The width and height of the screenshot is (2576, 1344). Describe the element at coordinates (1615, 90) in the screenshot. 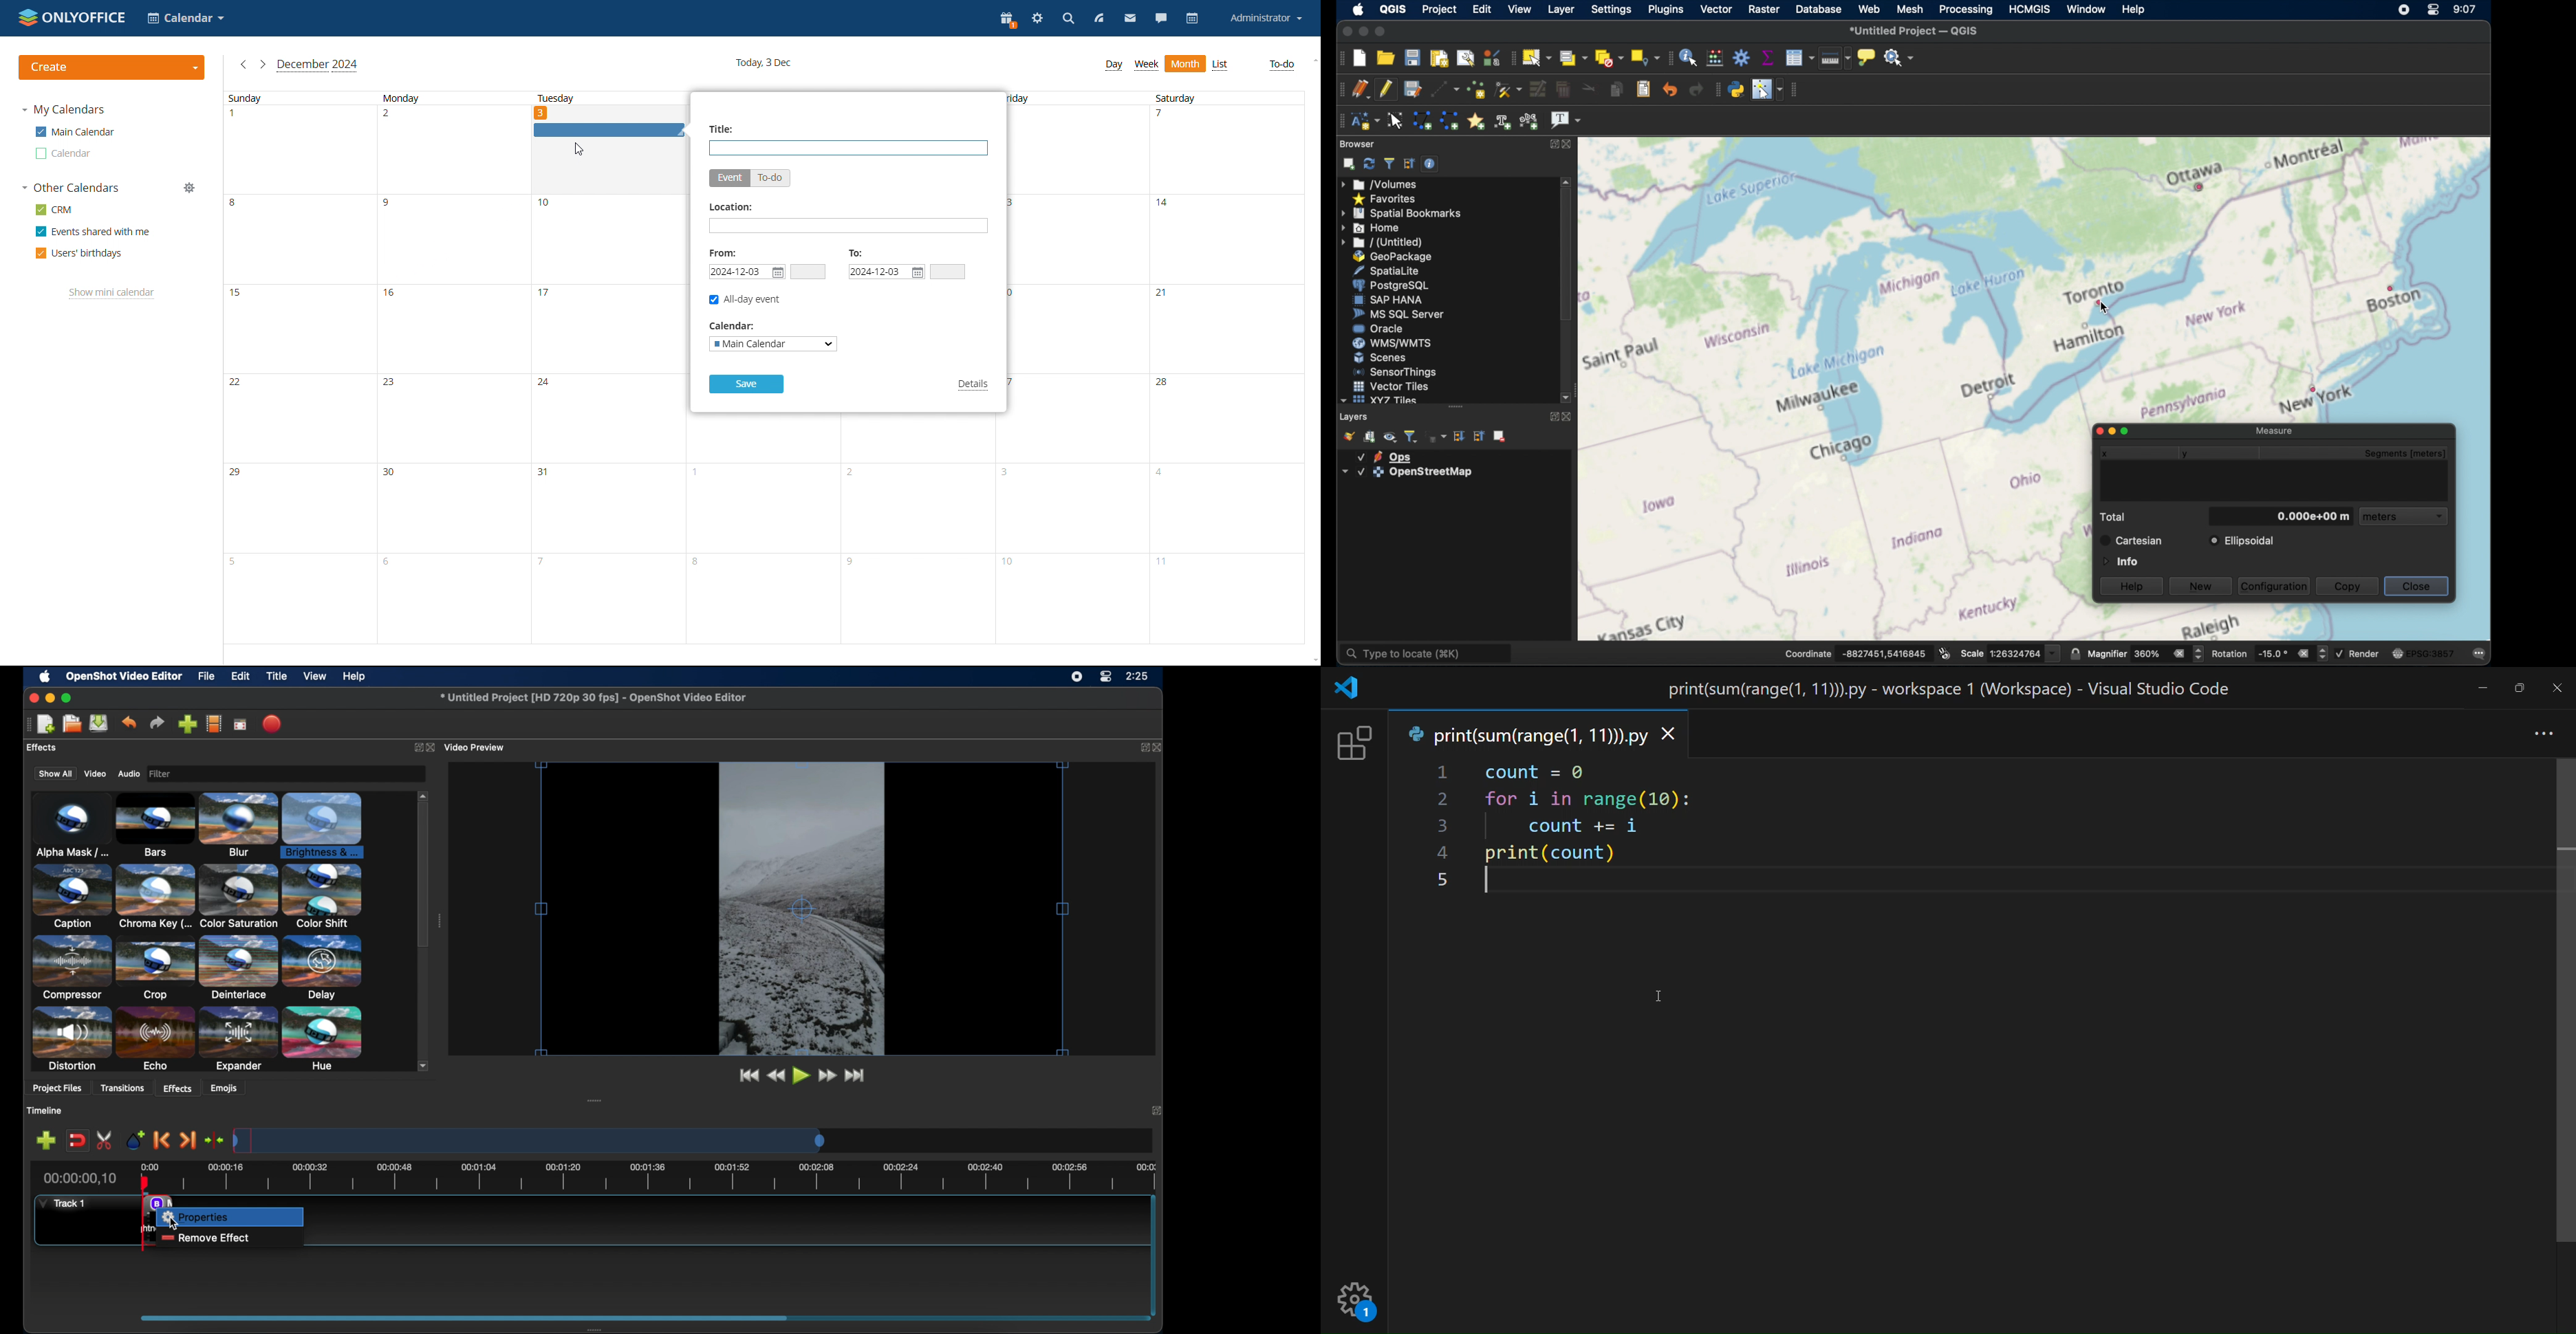

I see `copy features` at that location.